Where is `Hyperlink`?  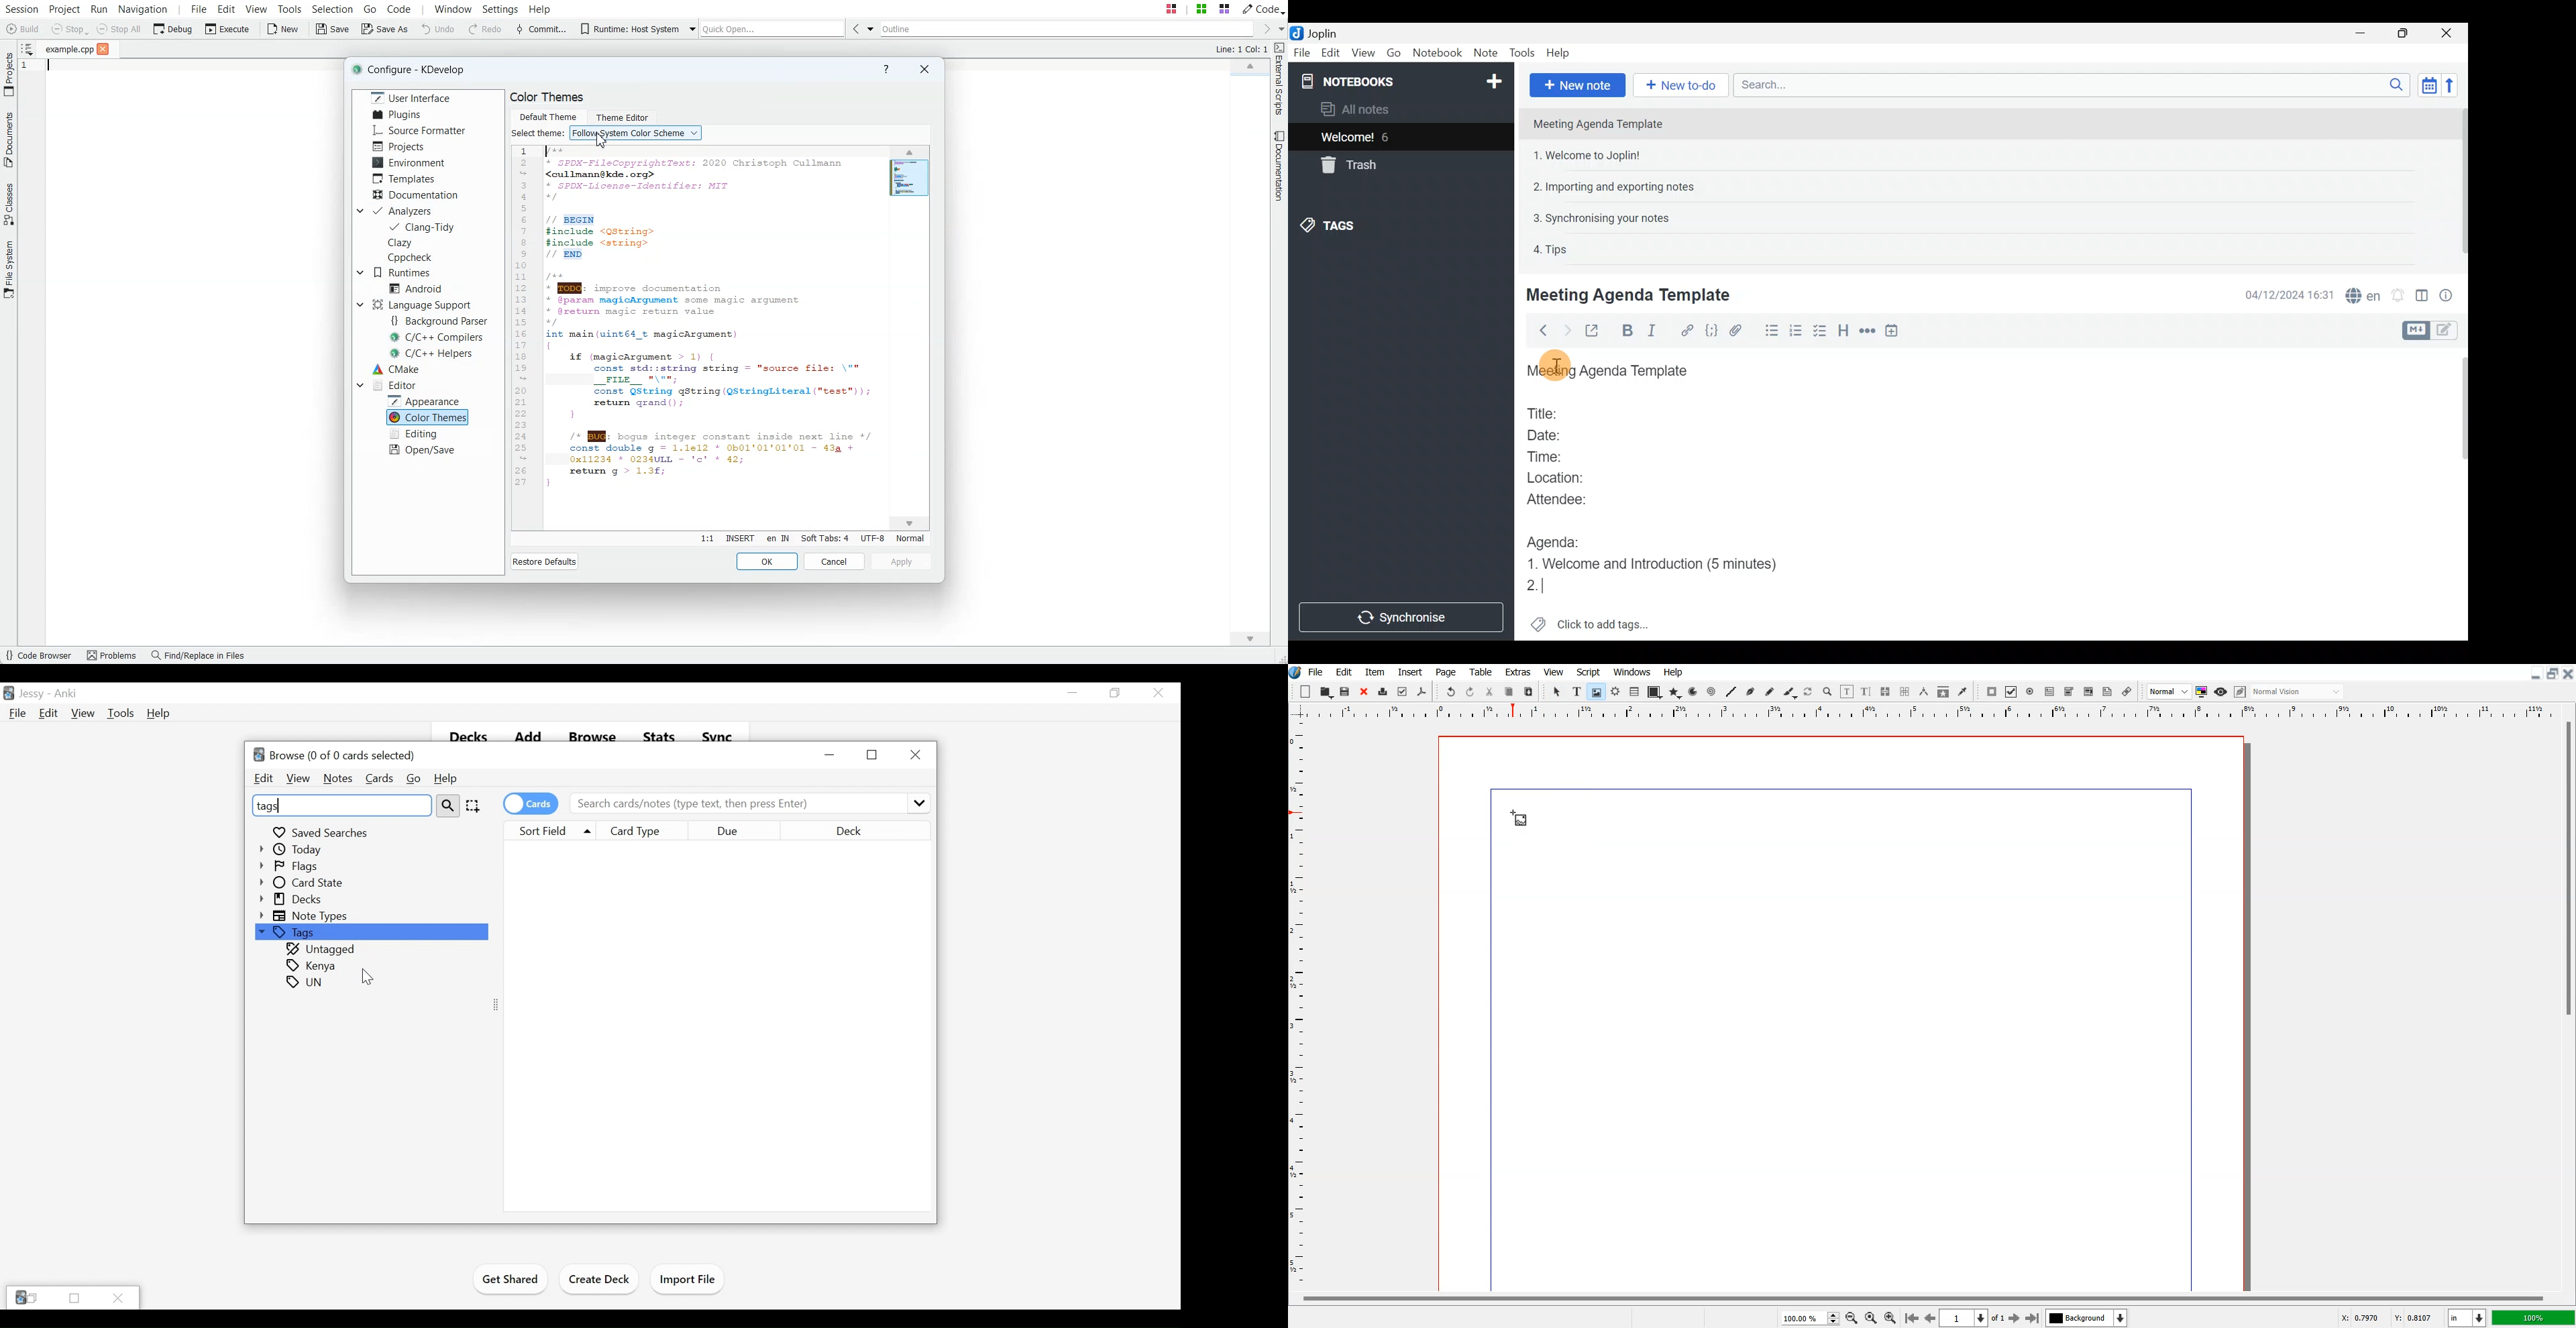 Hyperlink is located at coordinates (1688, 330).